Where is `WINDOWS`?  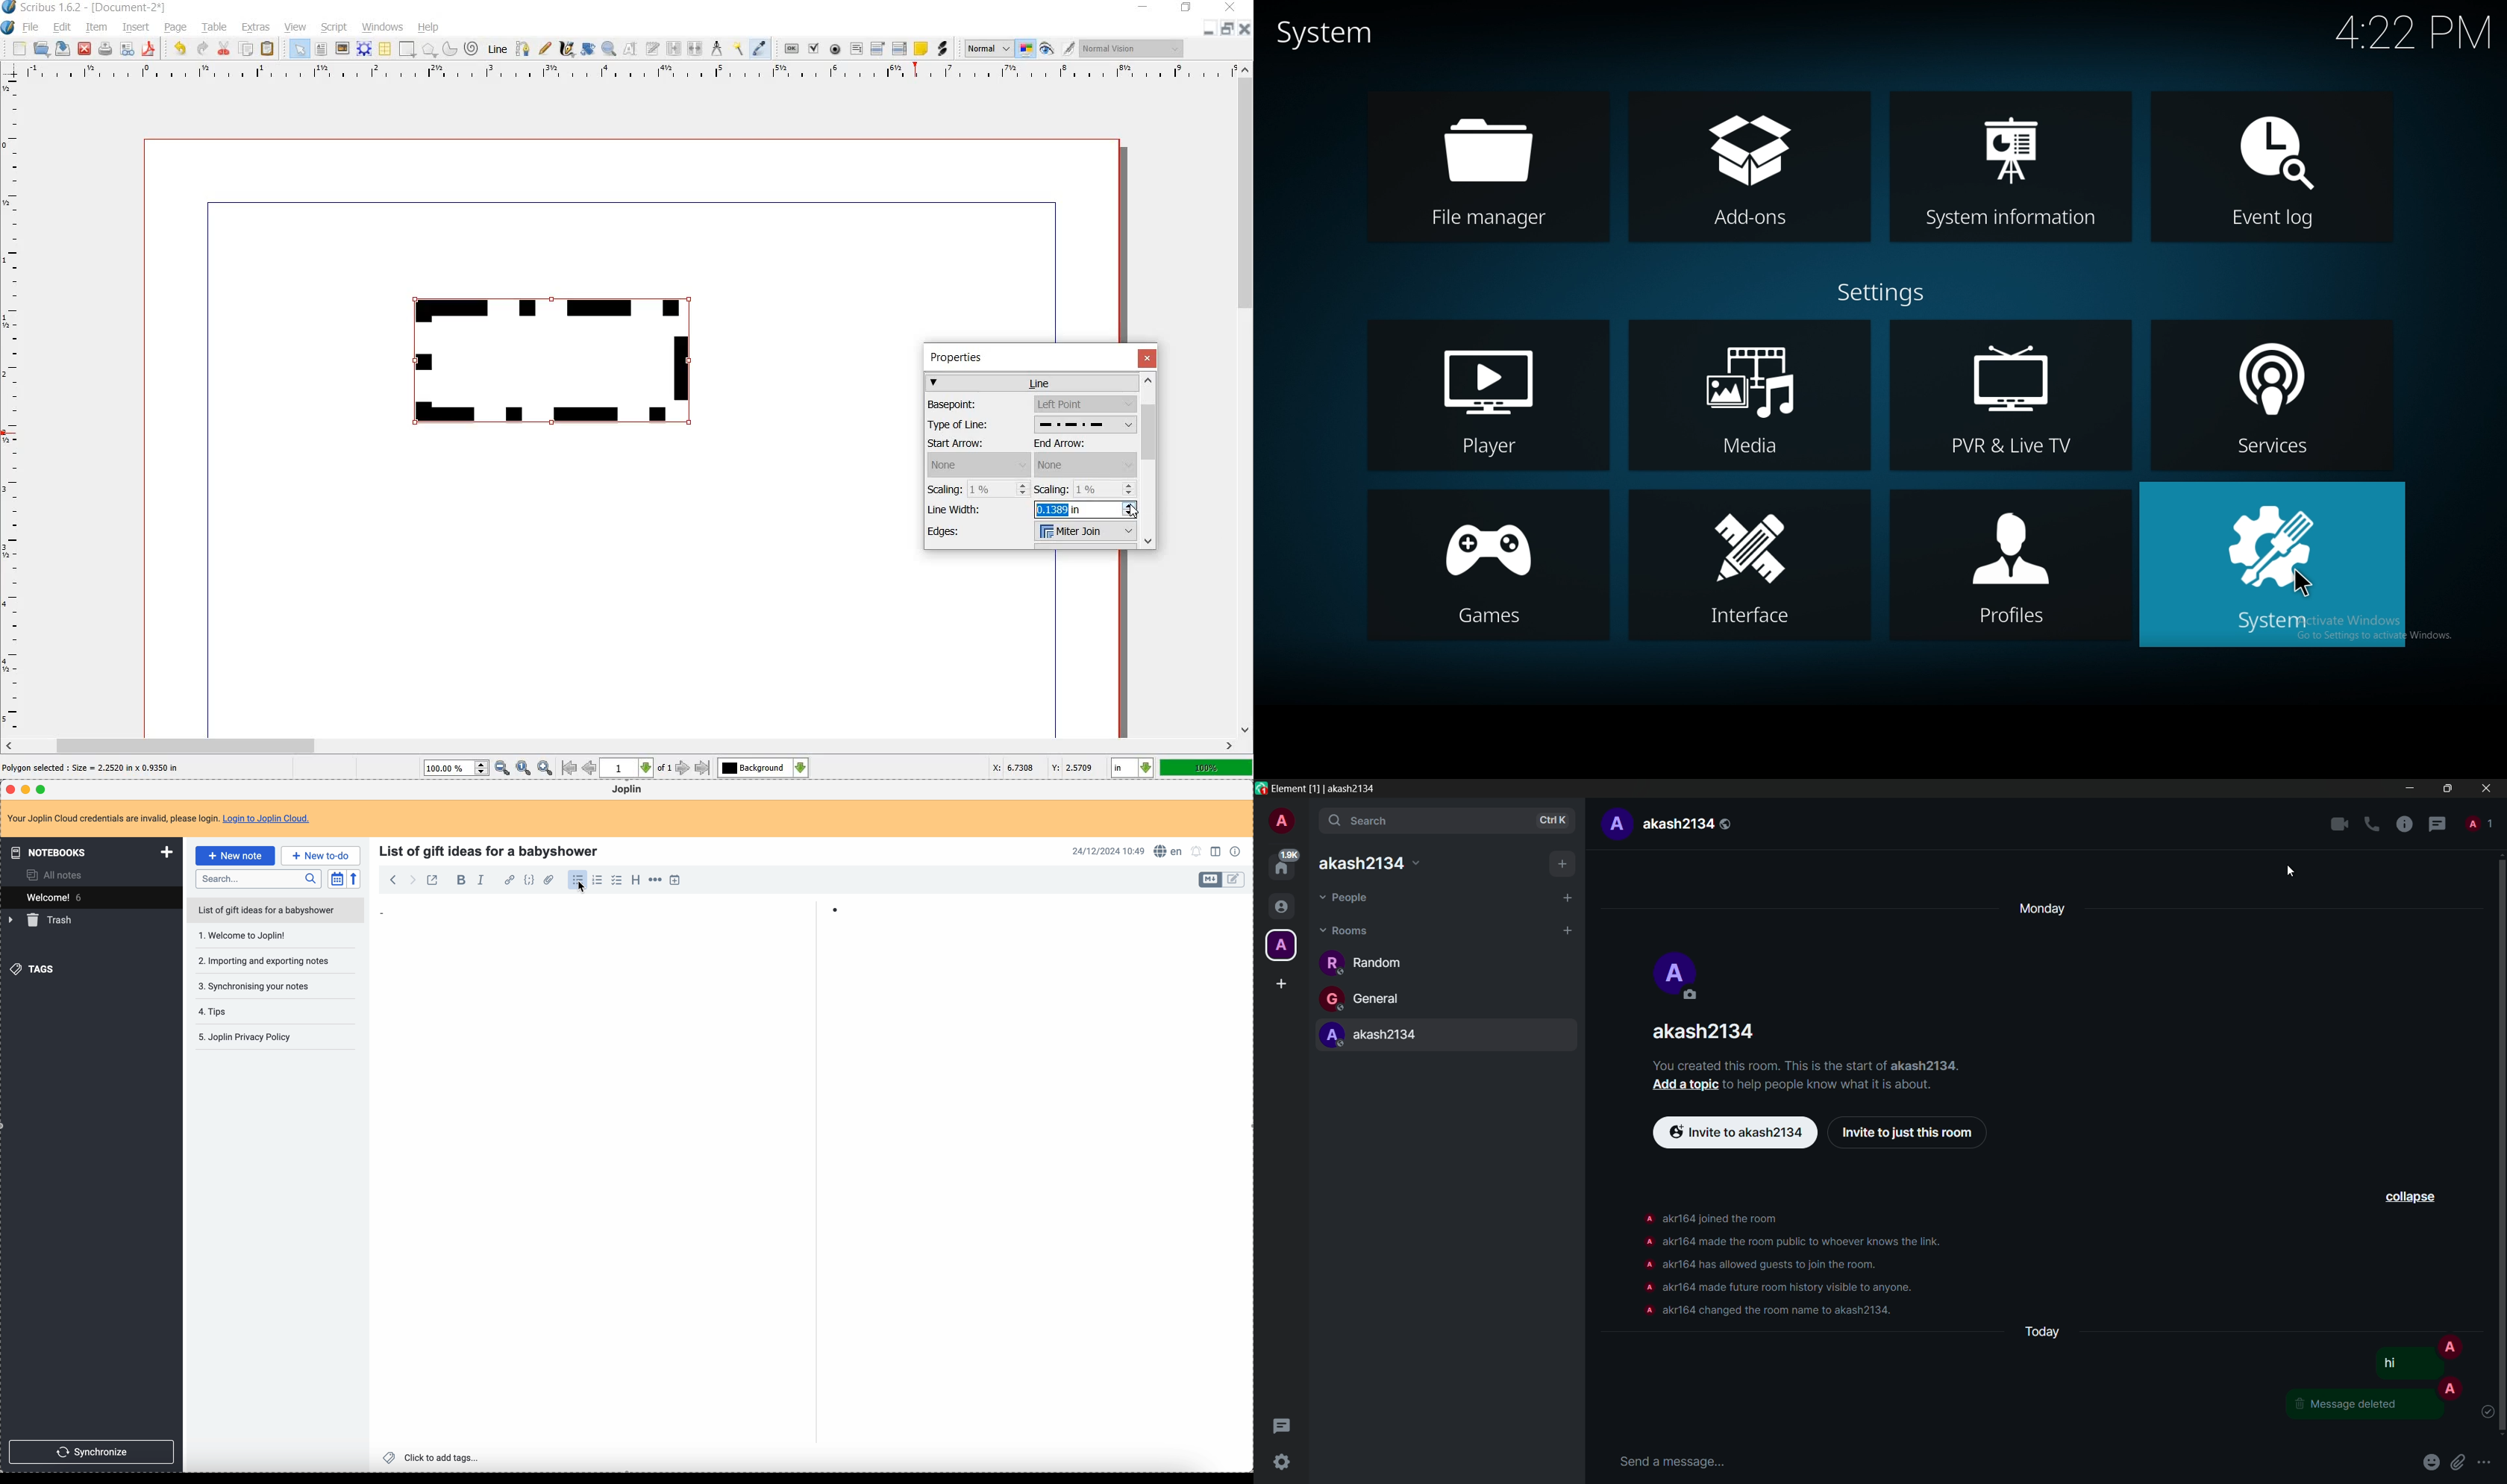 WINDOWS is located at coordinates (384, 28).